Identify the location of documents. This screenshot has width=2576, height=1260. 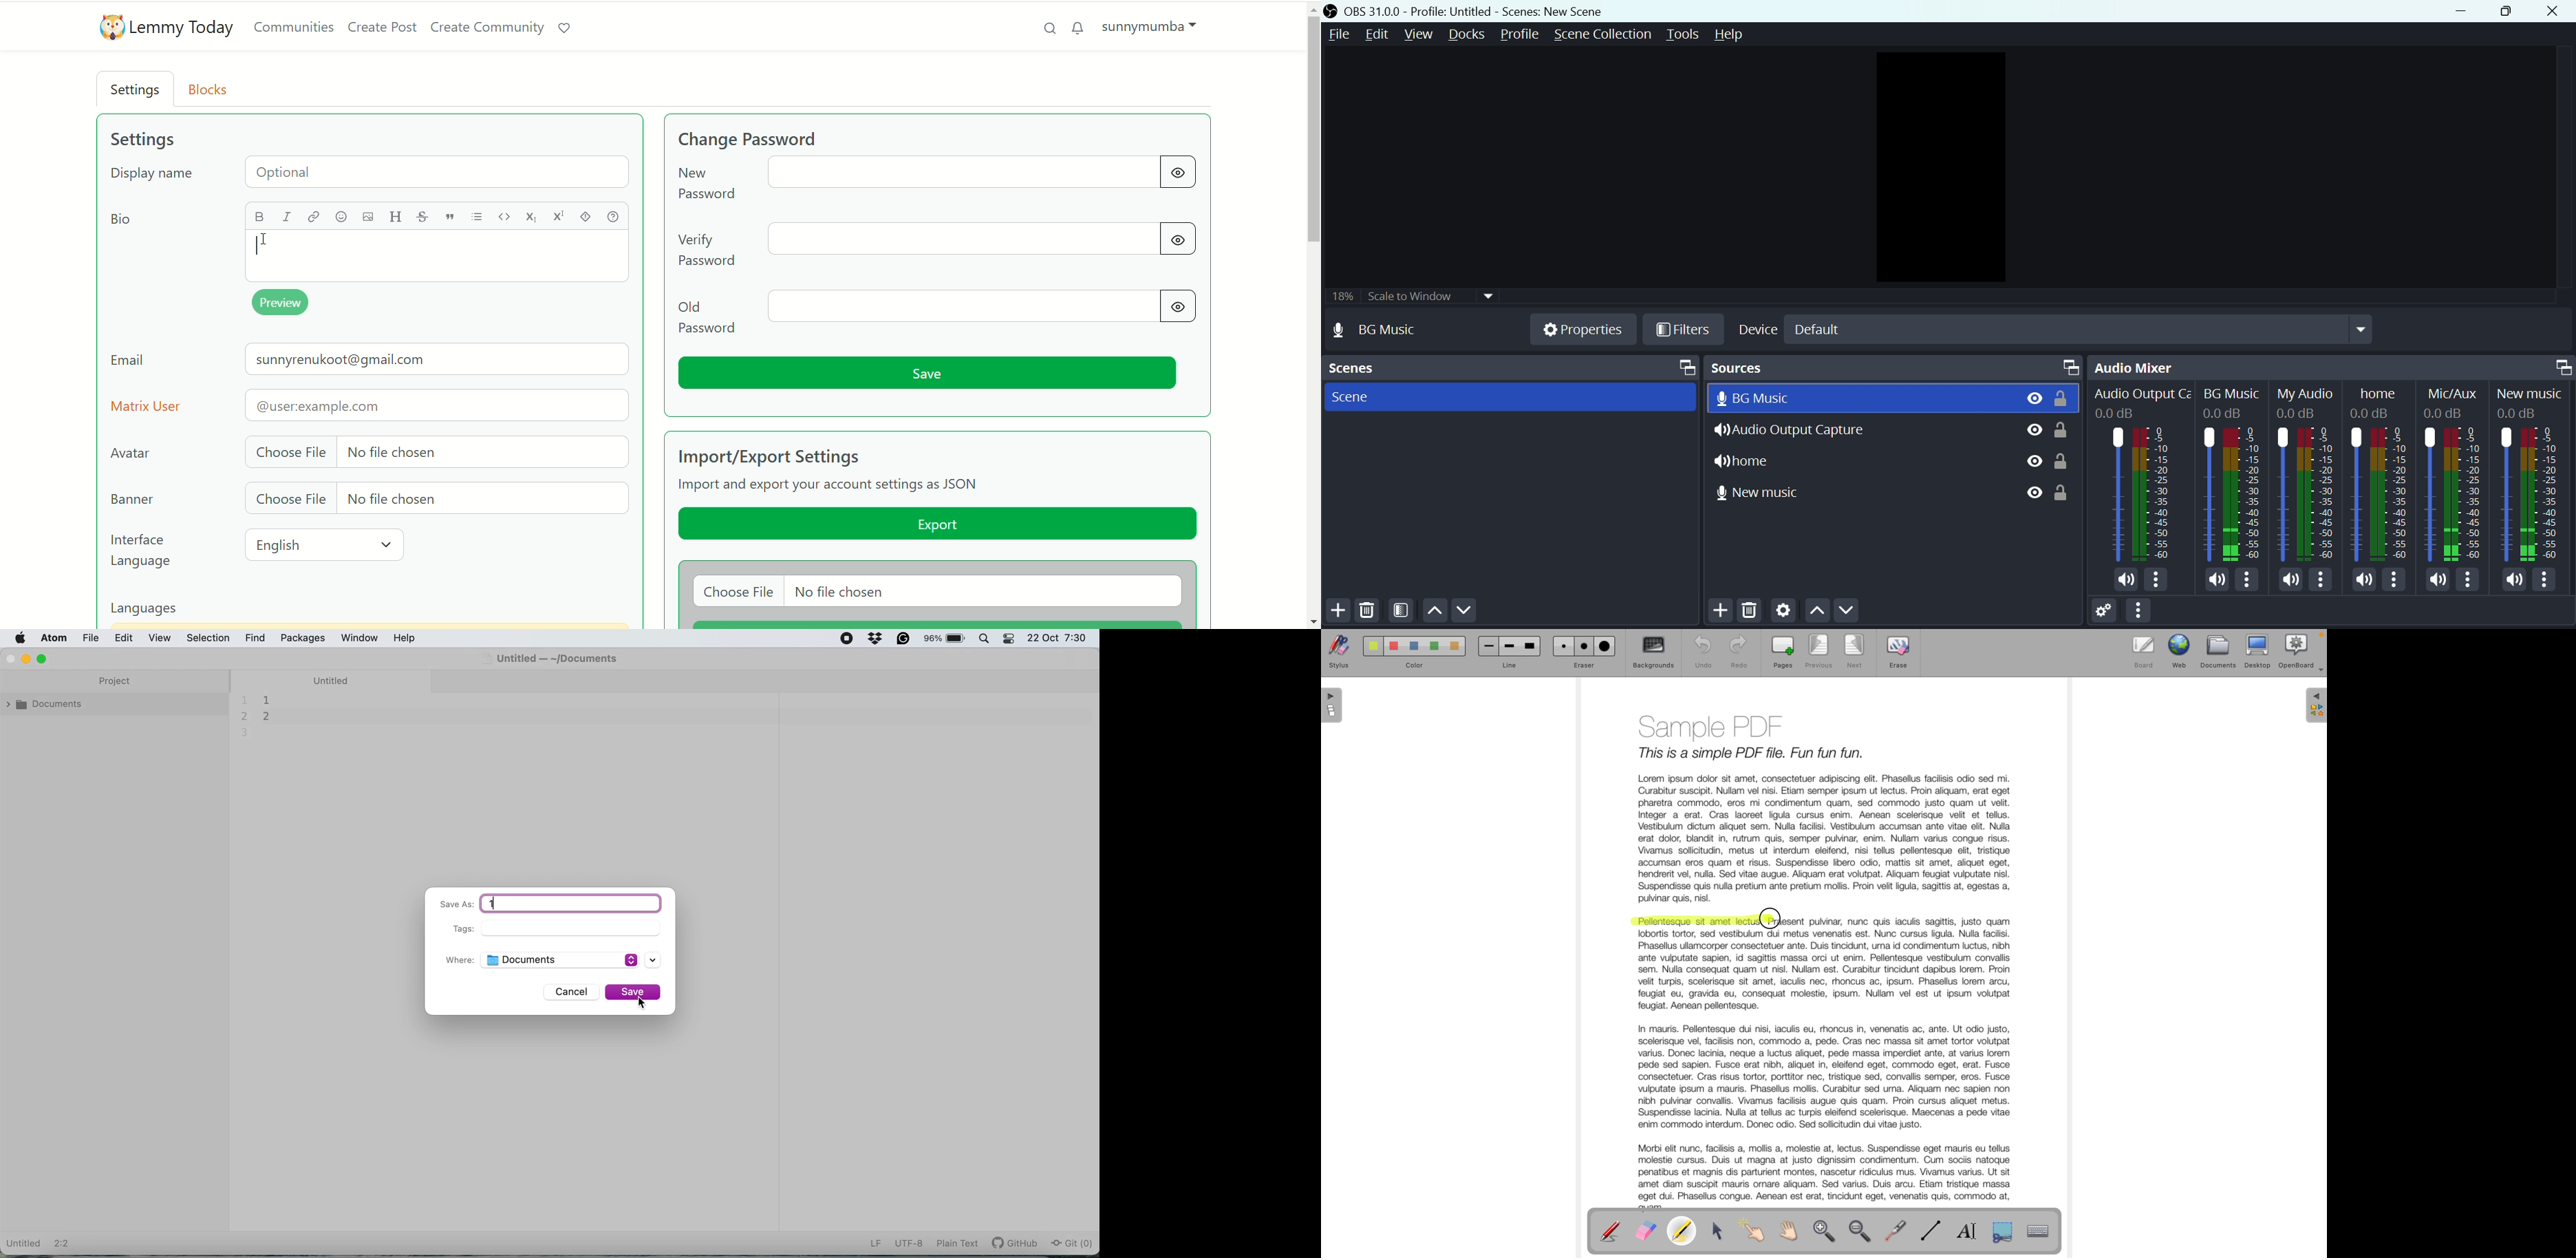
(2220, 651).